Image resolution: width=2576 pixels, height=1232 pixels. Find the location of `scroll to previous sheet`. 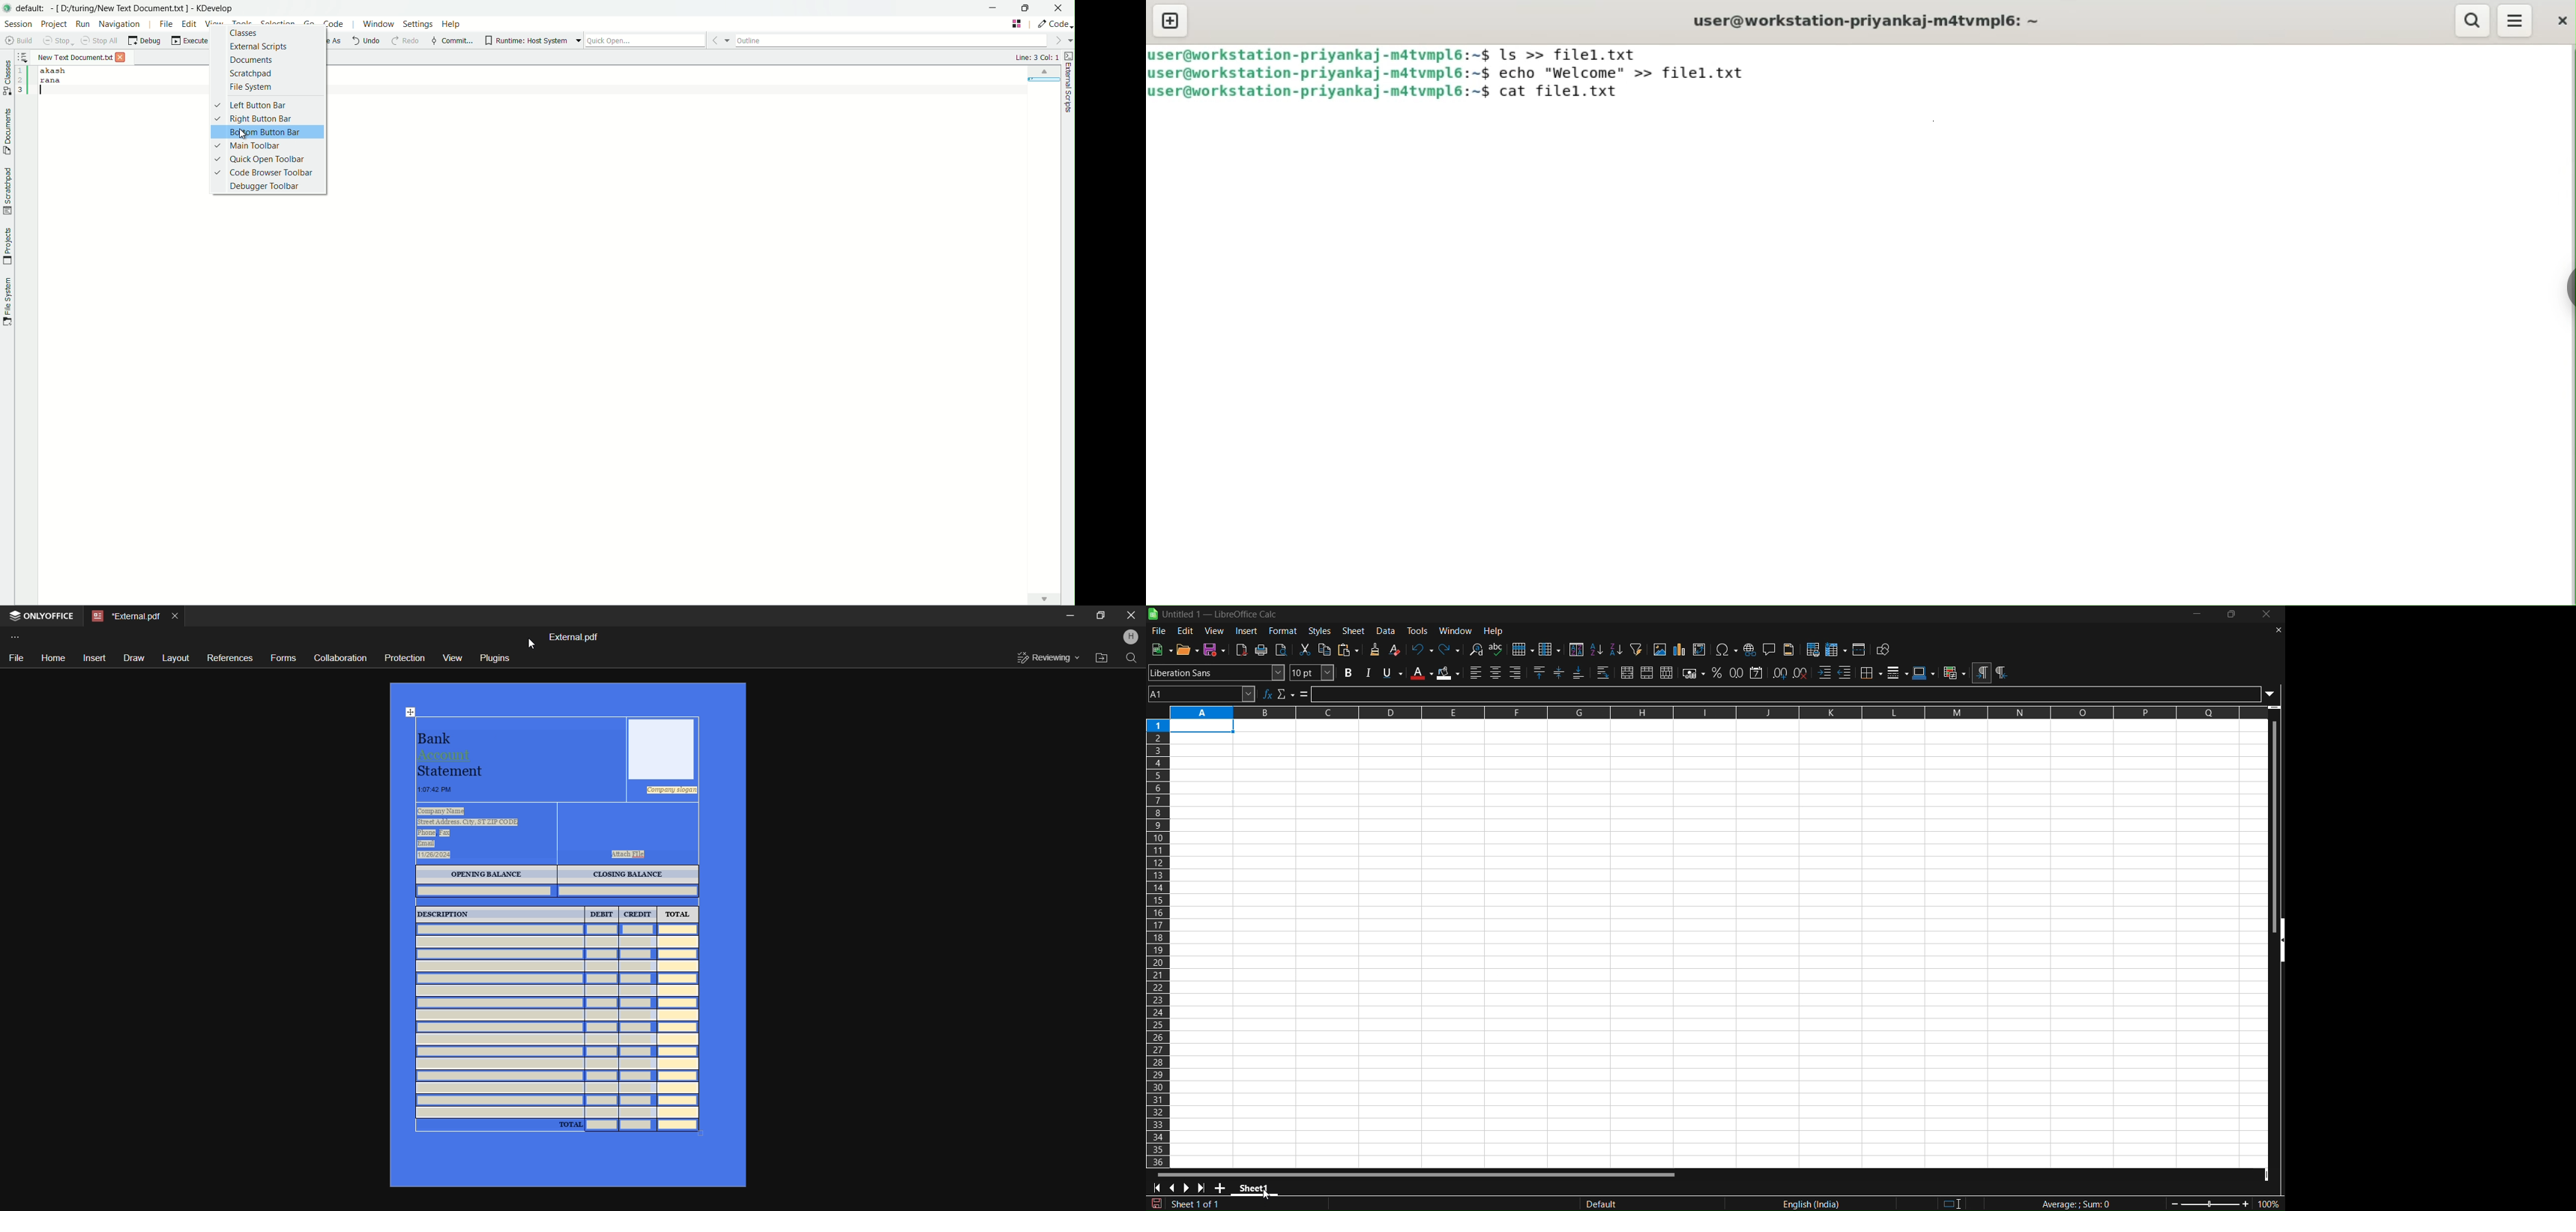

scroll to previous sheet is located at coordinates (1174, 1189).